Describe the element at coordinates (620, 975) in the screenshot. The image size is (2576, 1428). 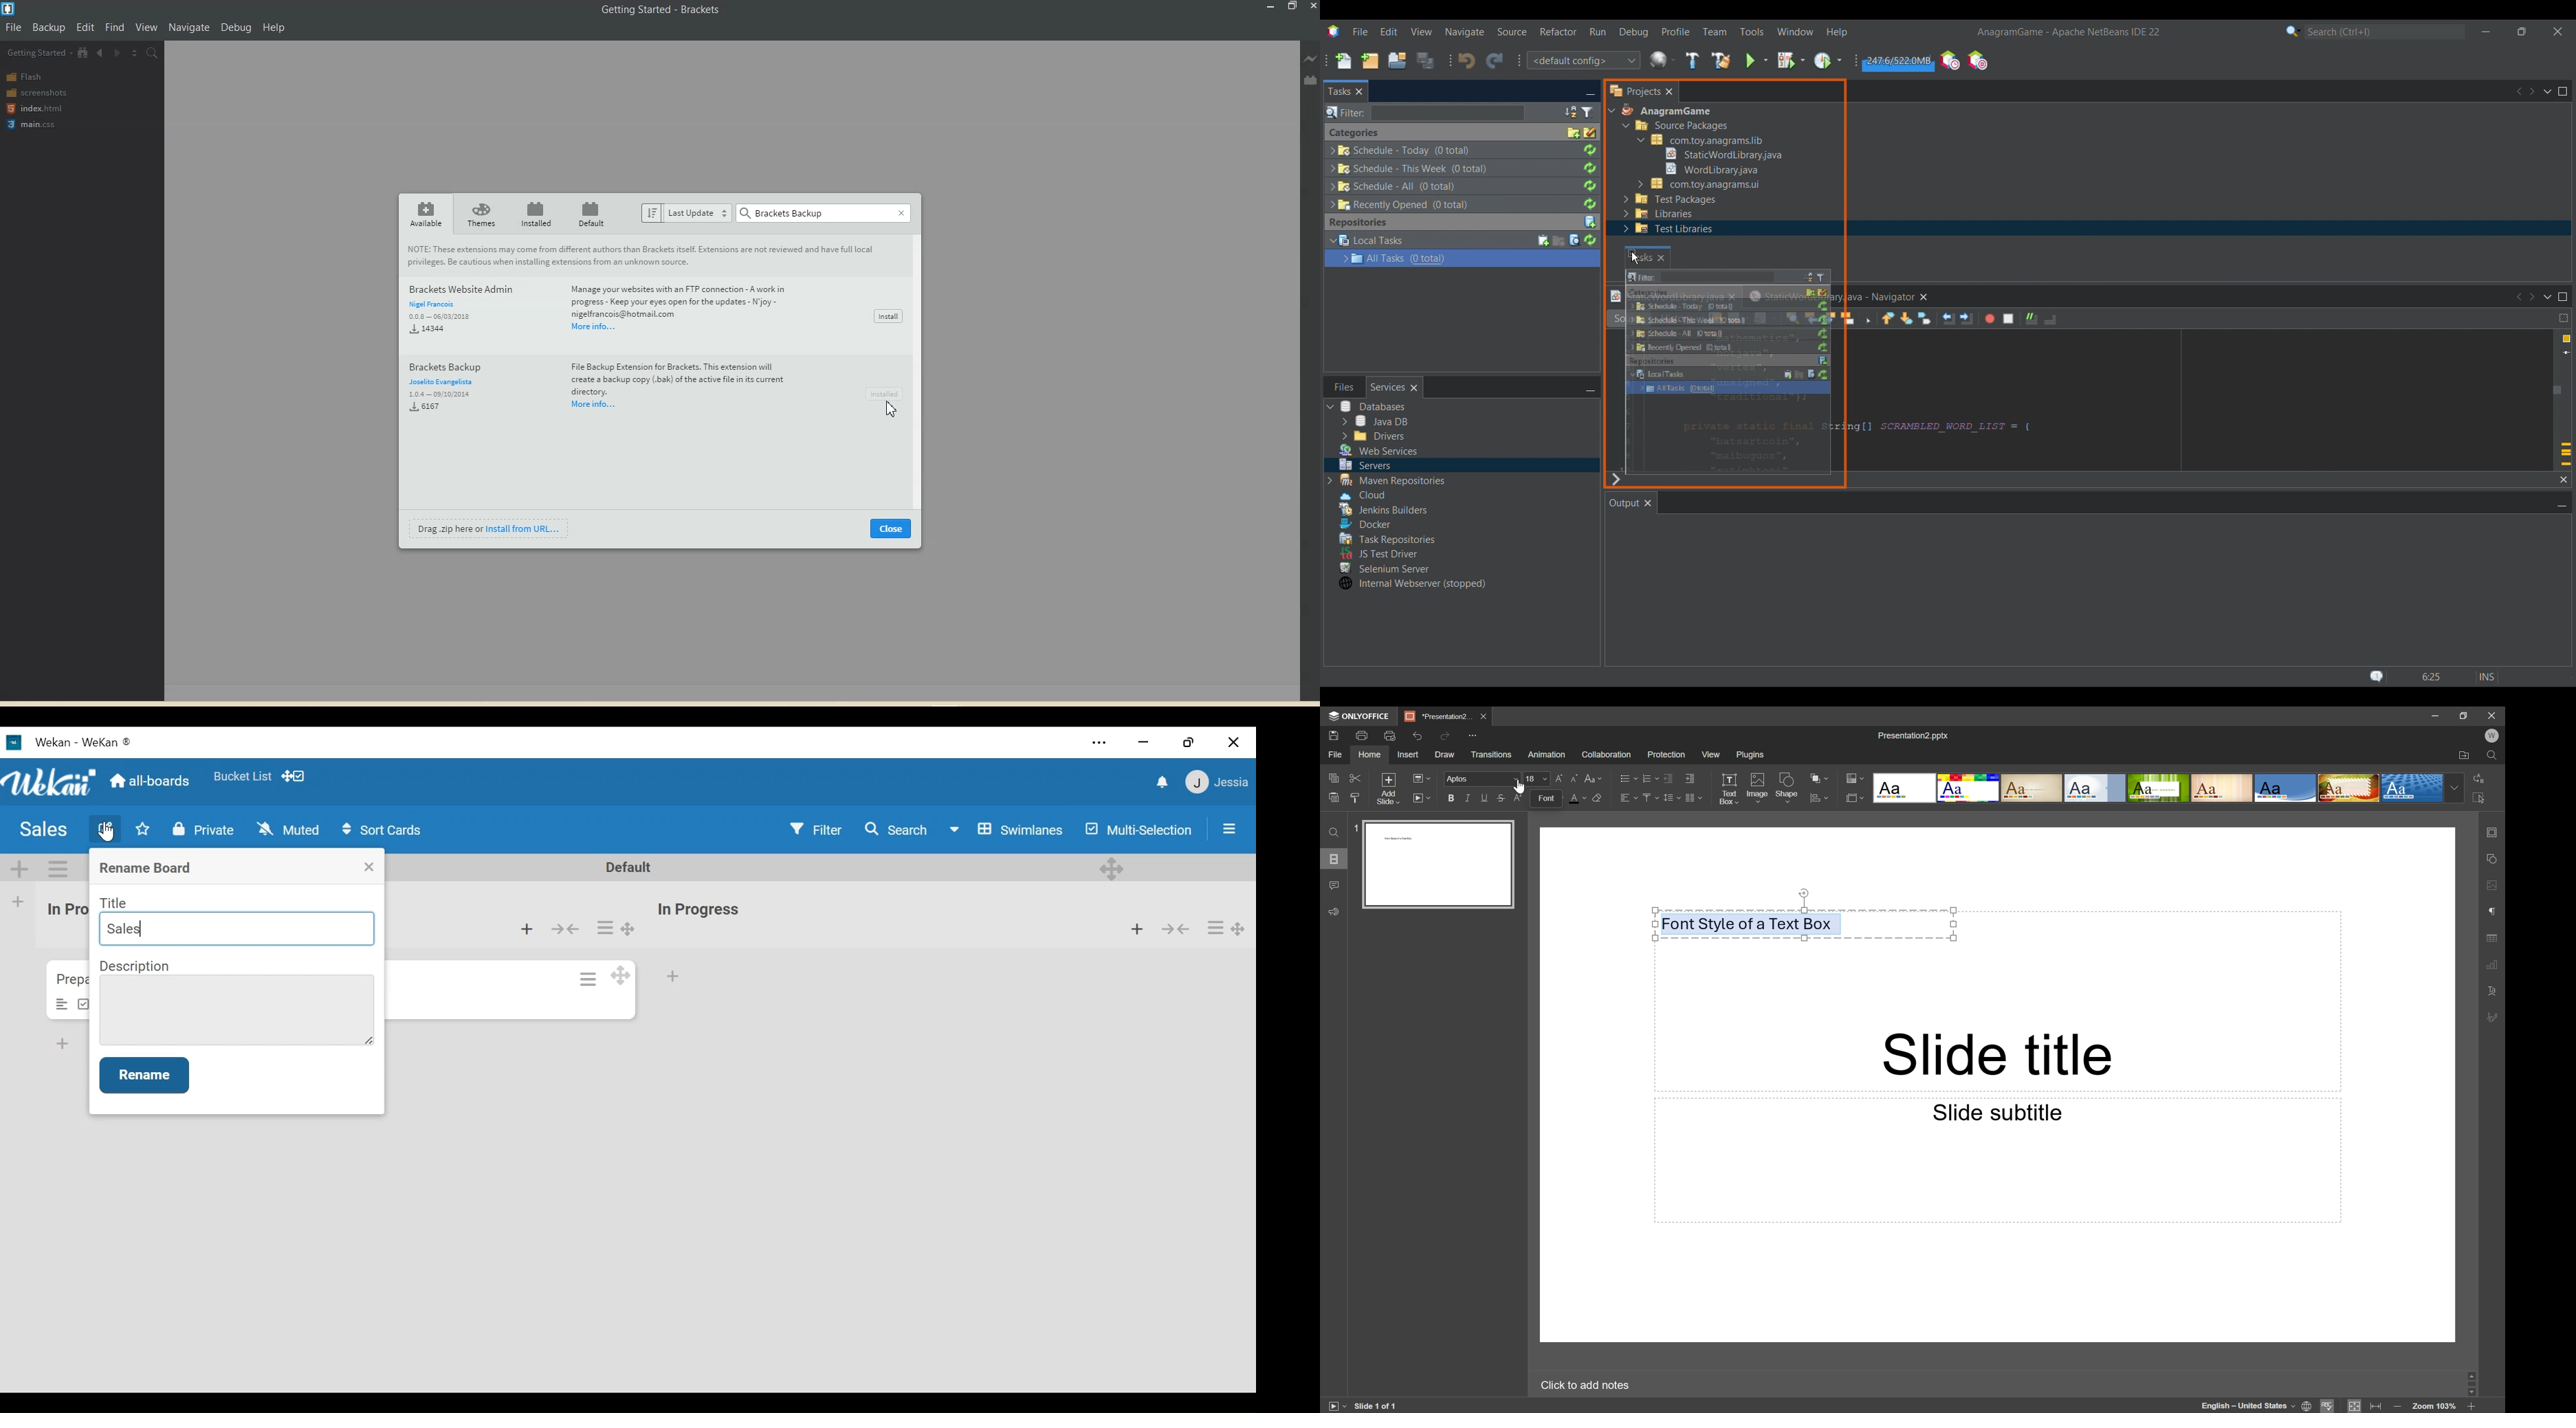
I see `Desktop drag handle` at that location.